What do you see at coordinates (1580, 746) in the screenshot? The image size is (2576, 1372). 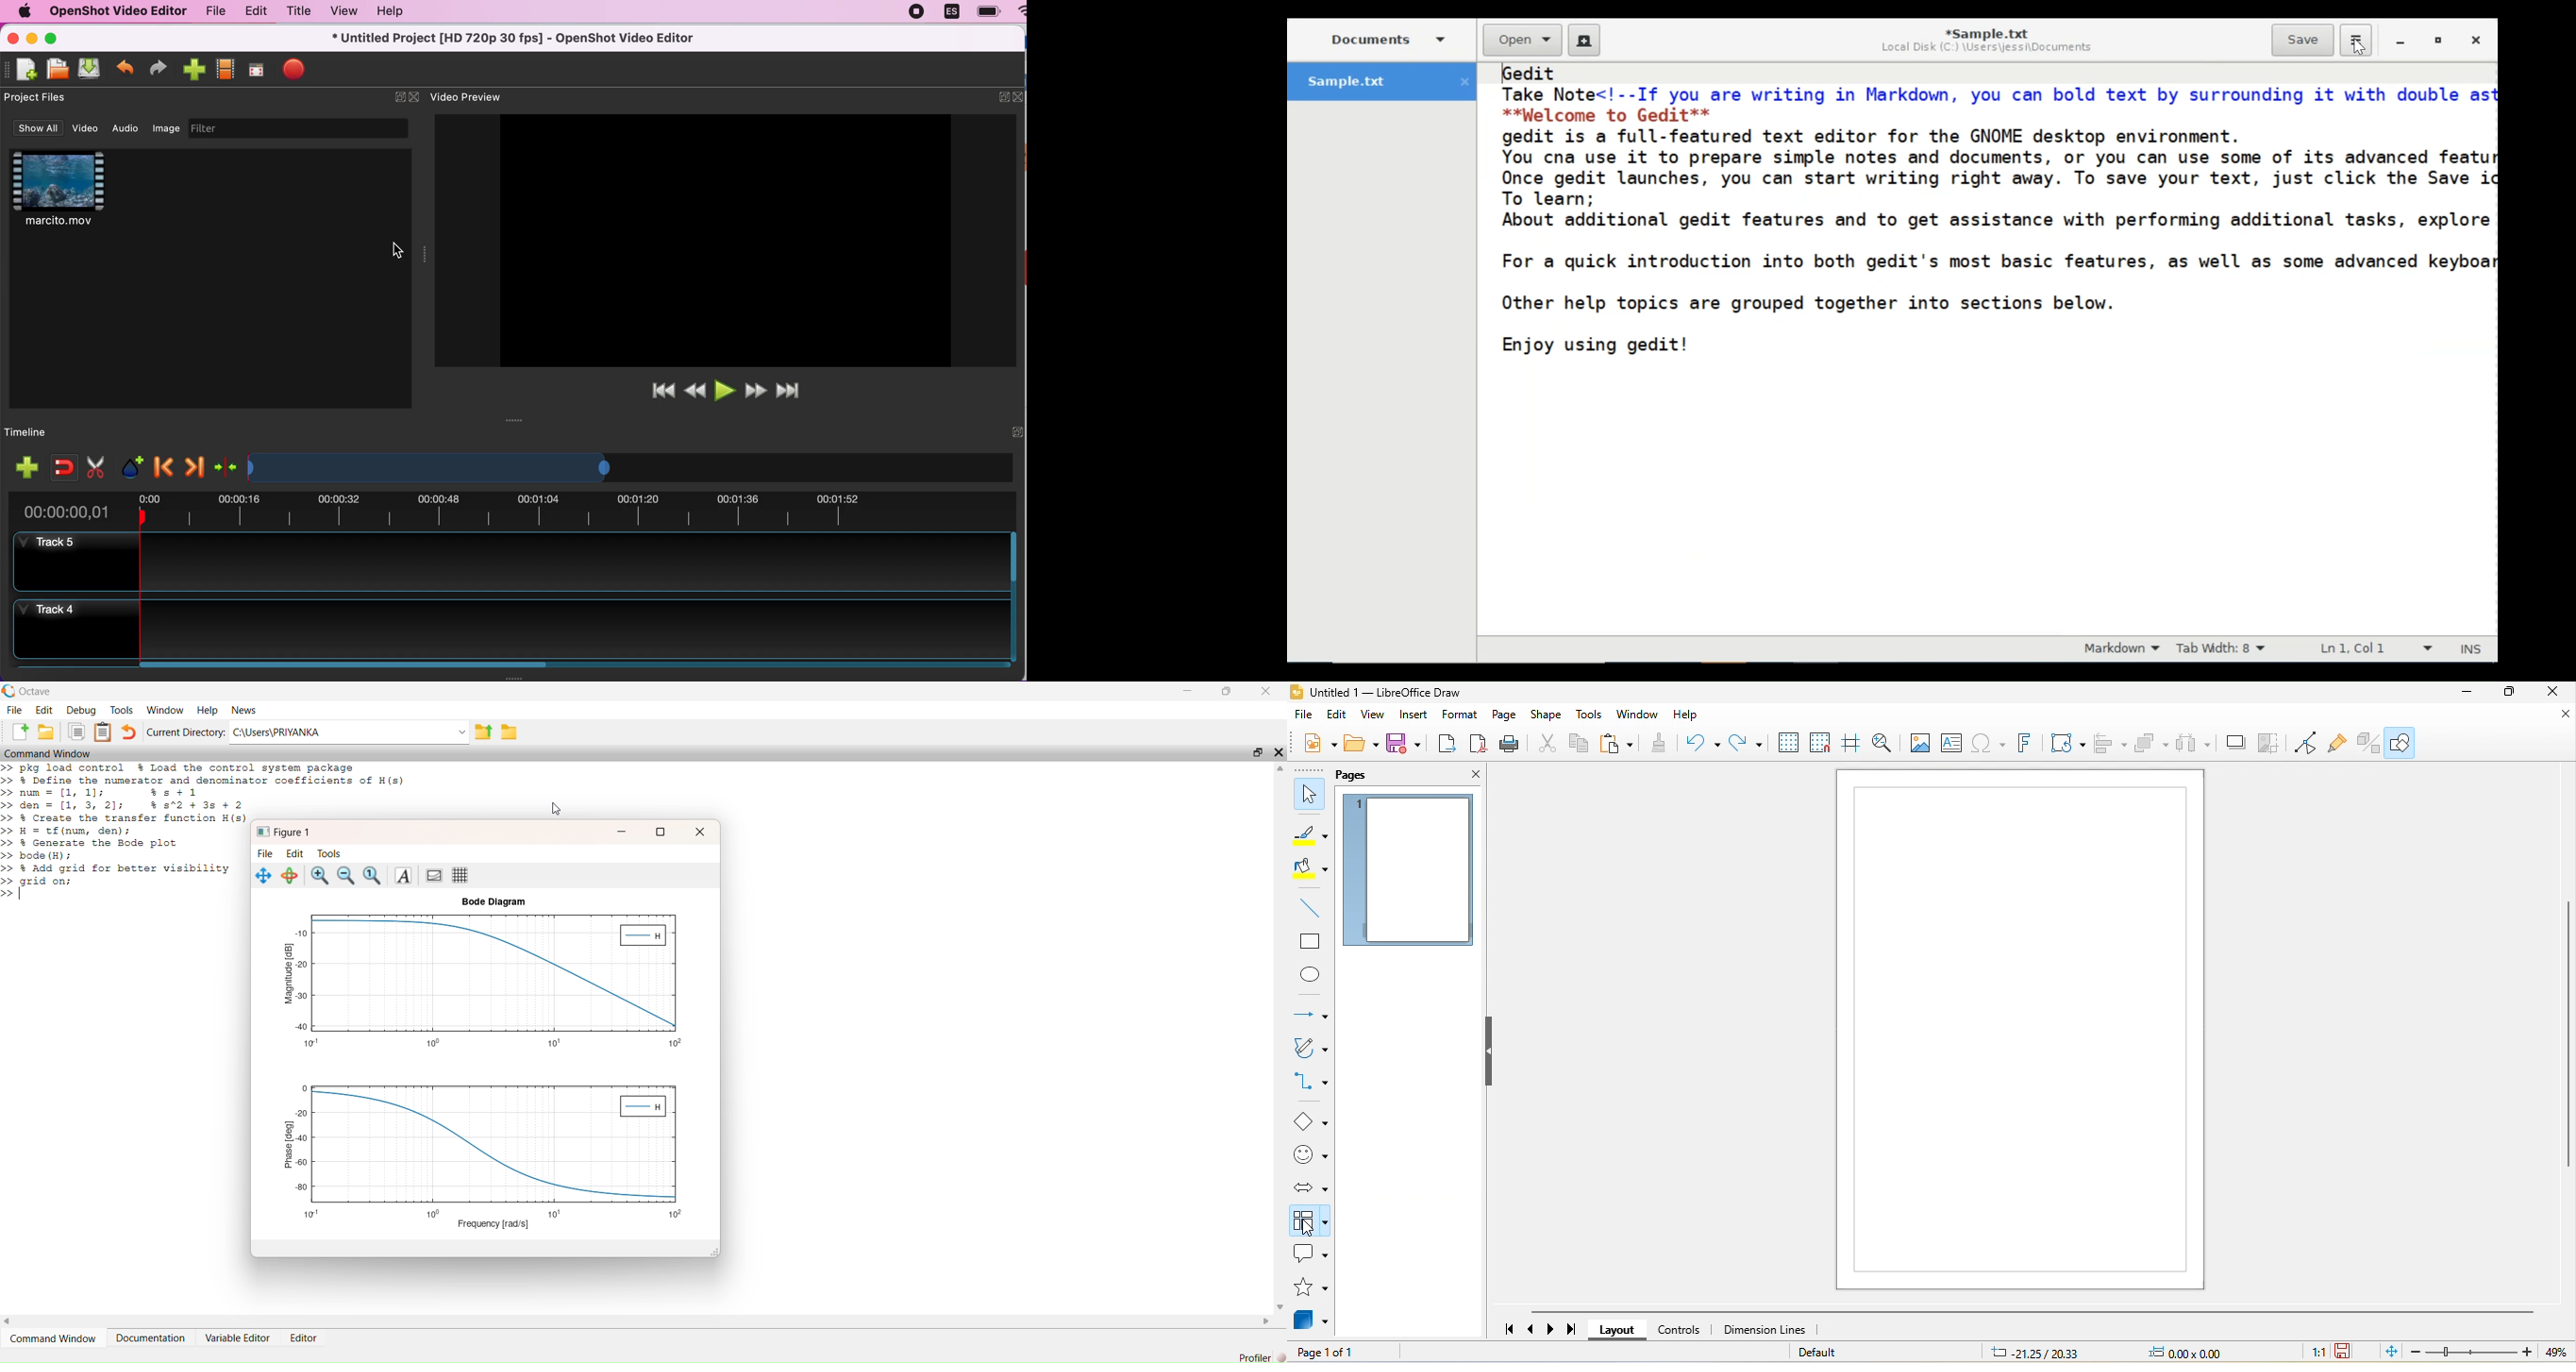 I see `copy` at bounding box center [1580, 746].